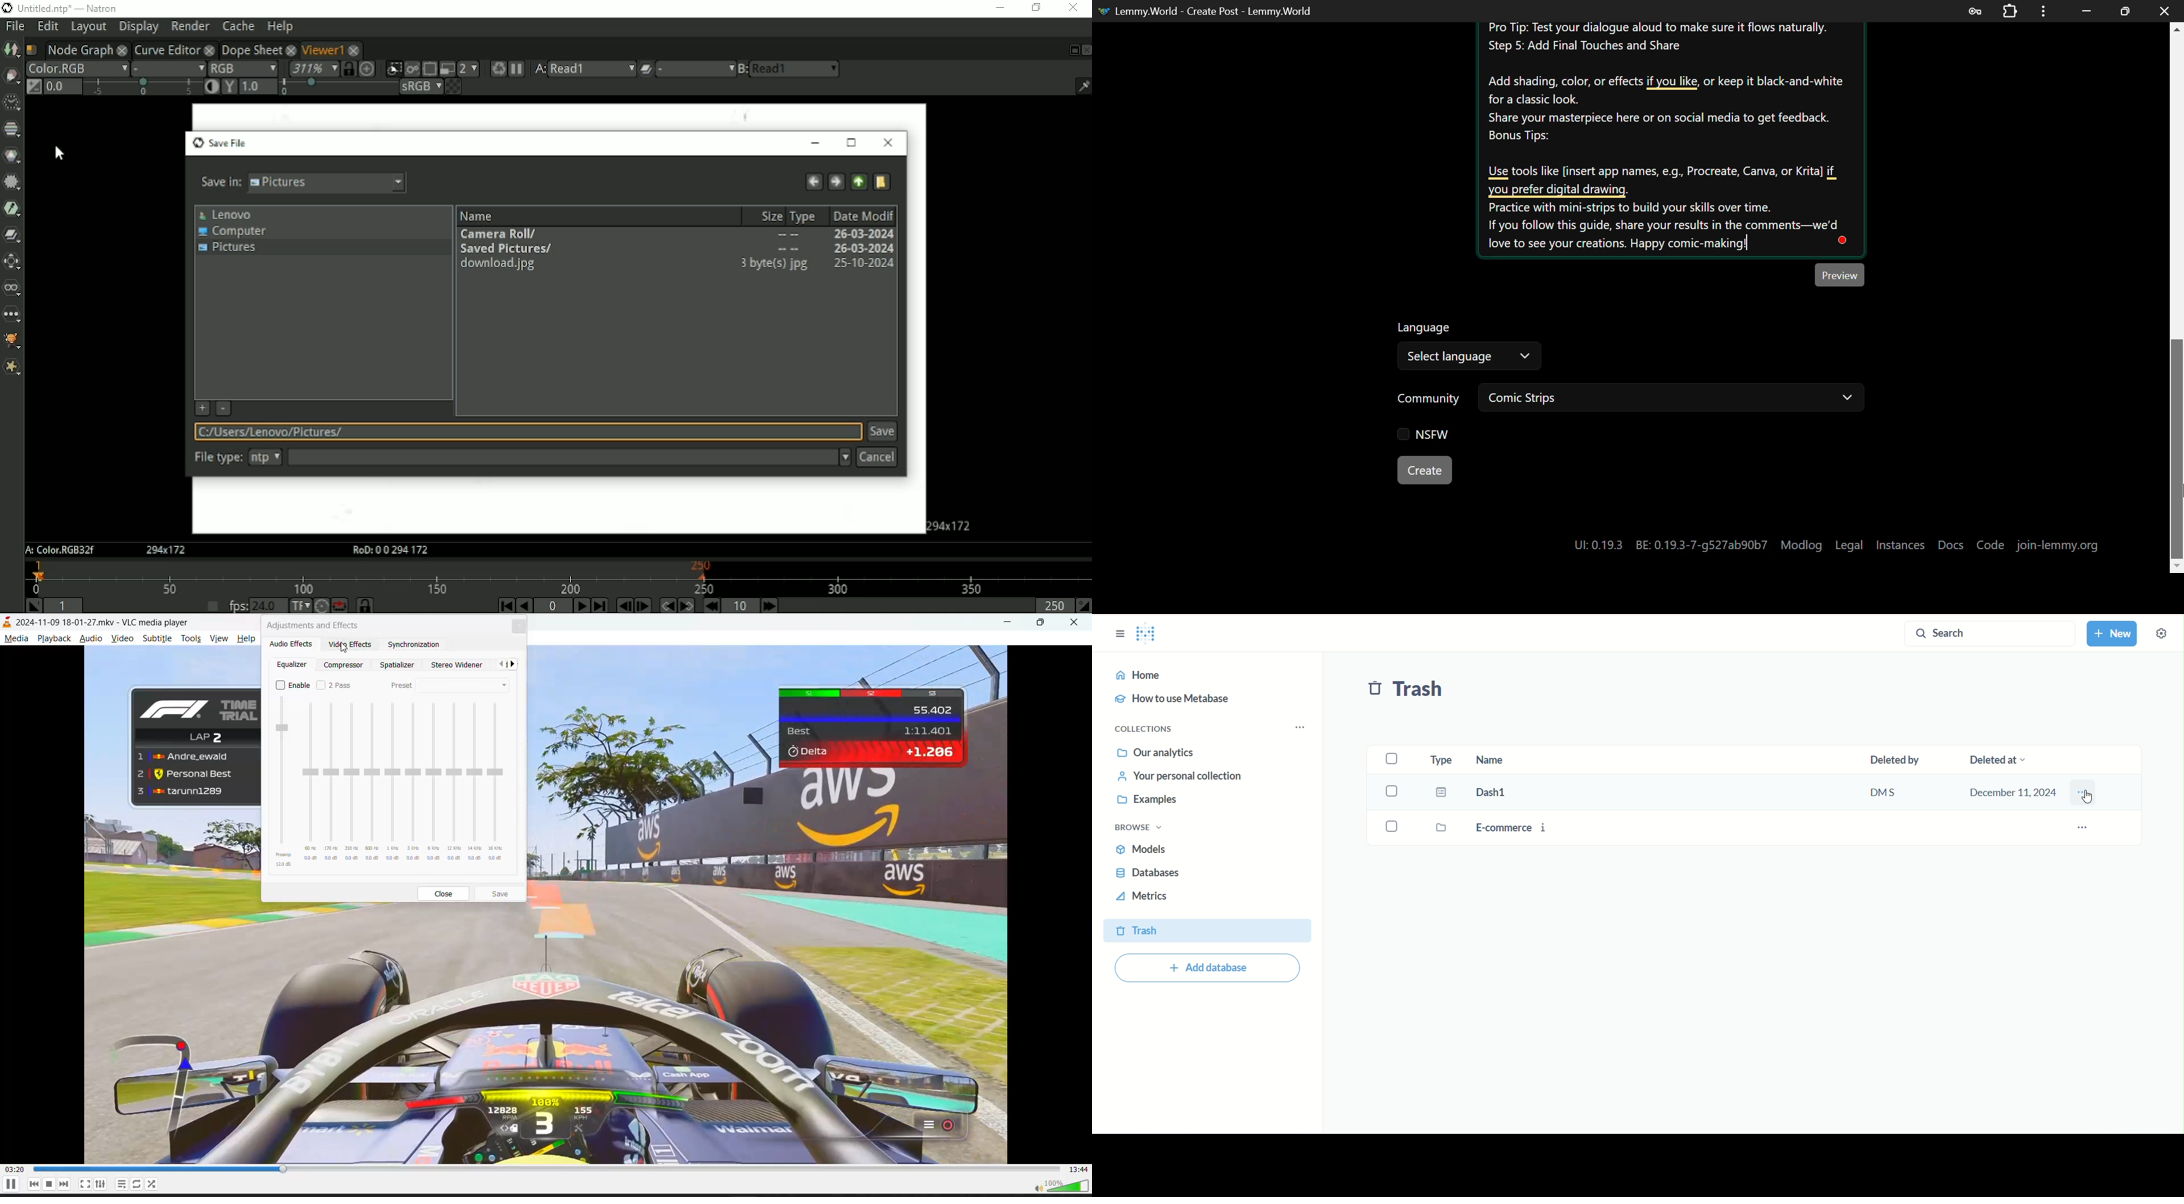  What do you see at coordinates (434, 781) in the screenshot?
I see `slider` at bounding box center [434, 781].